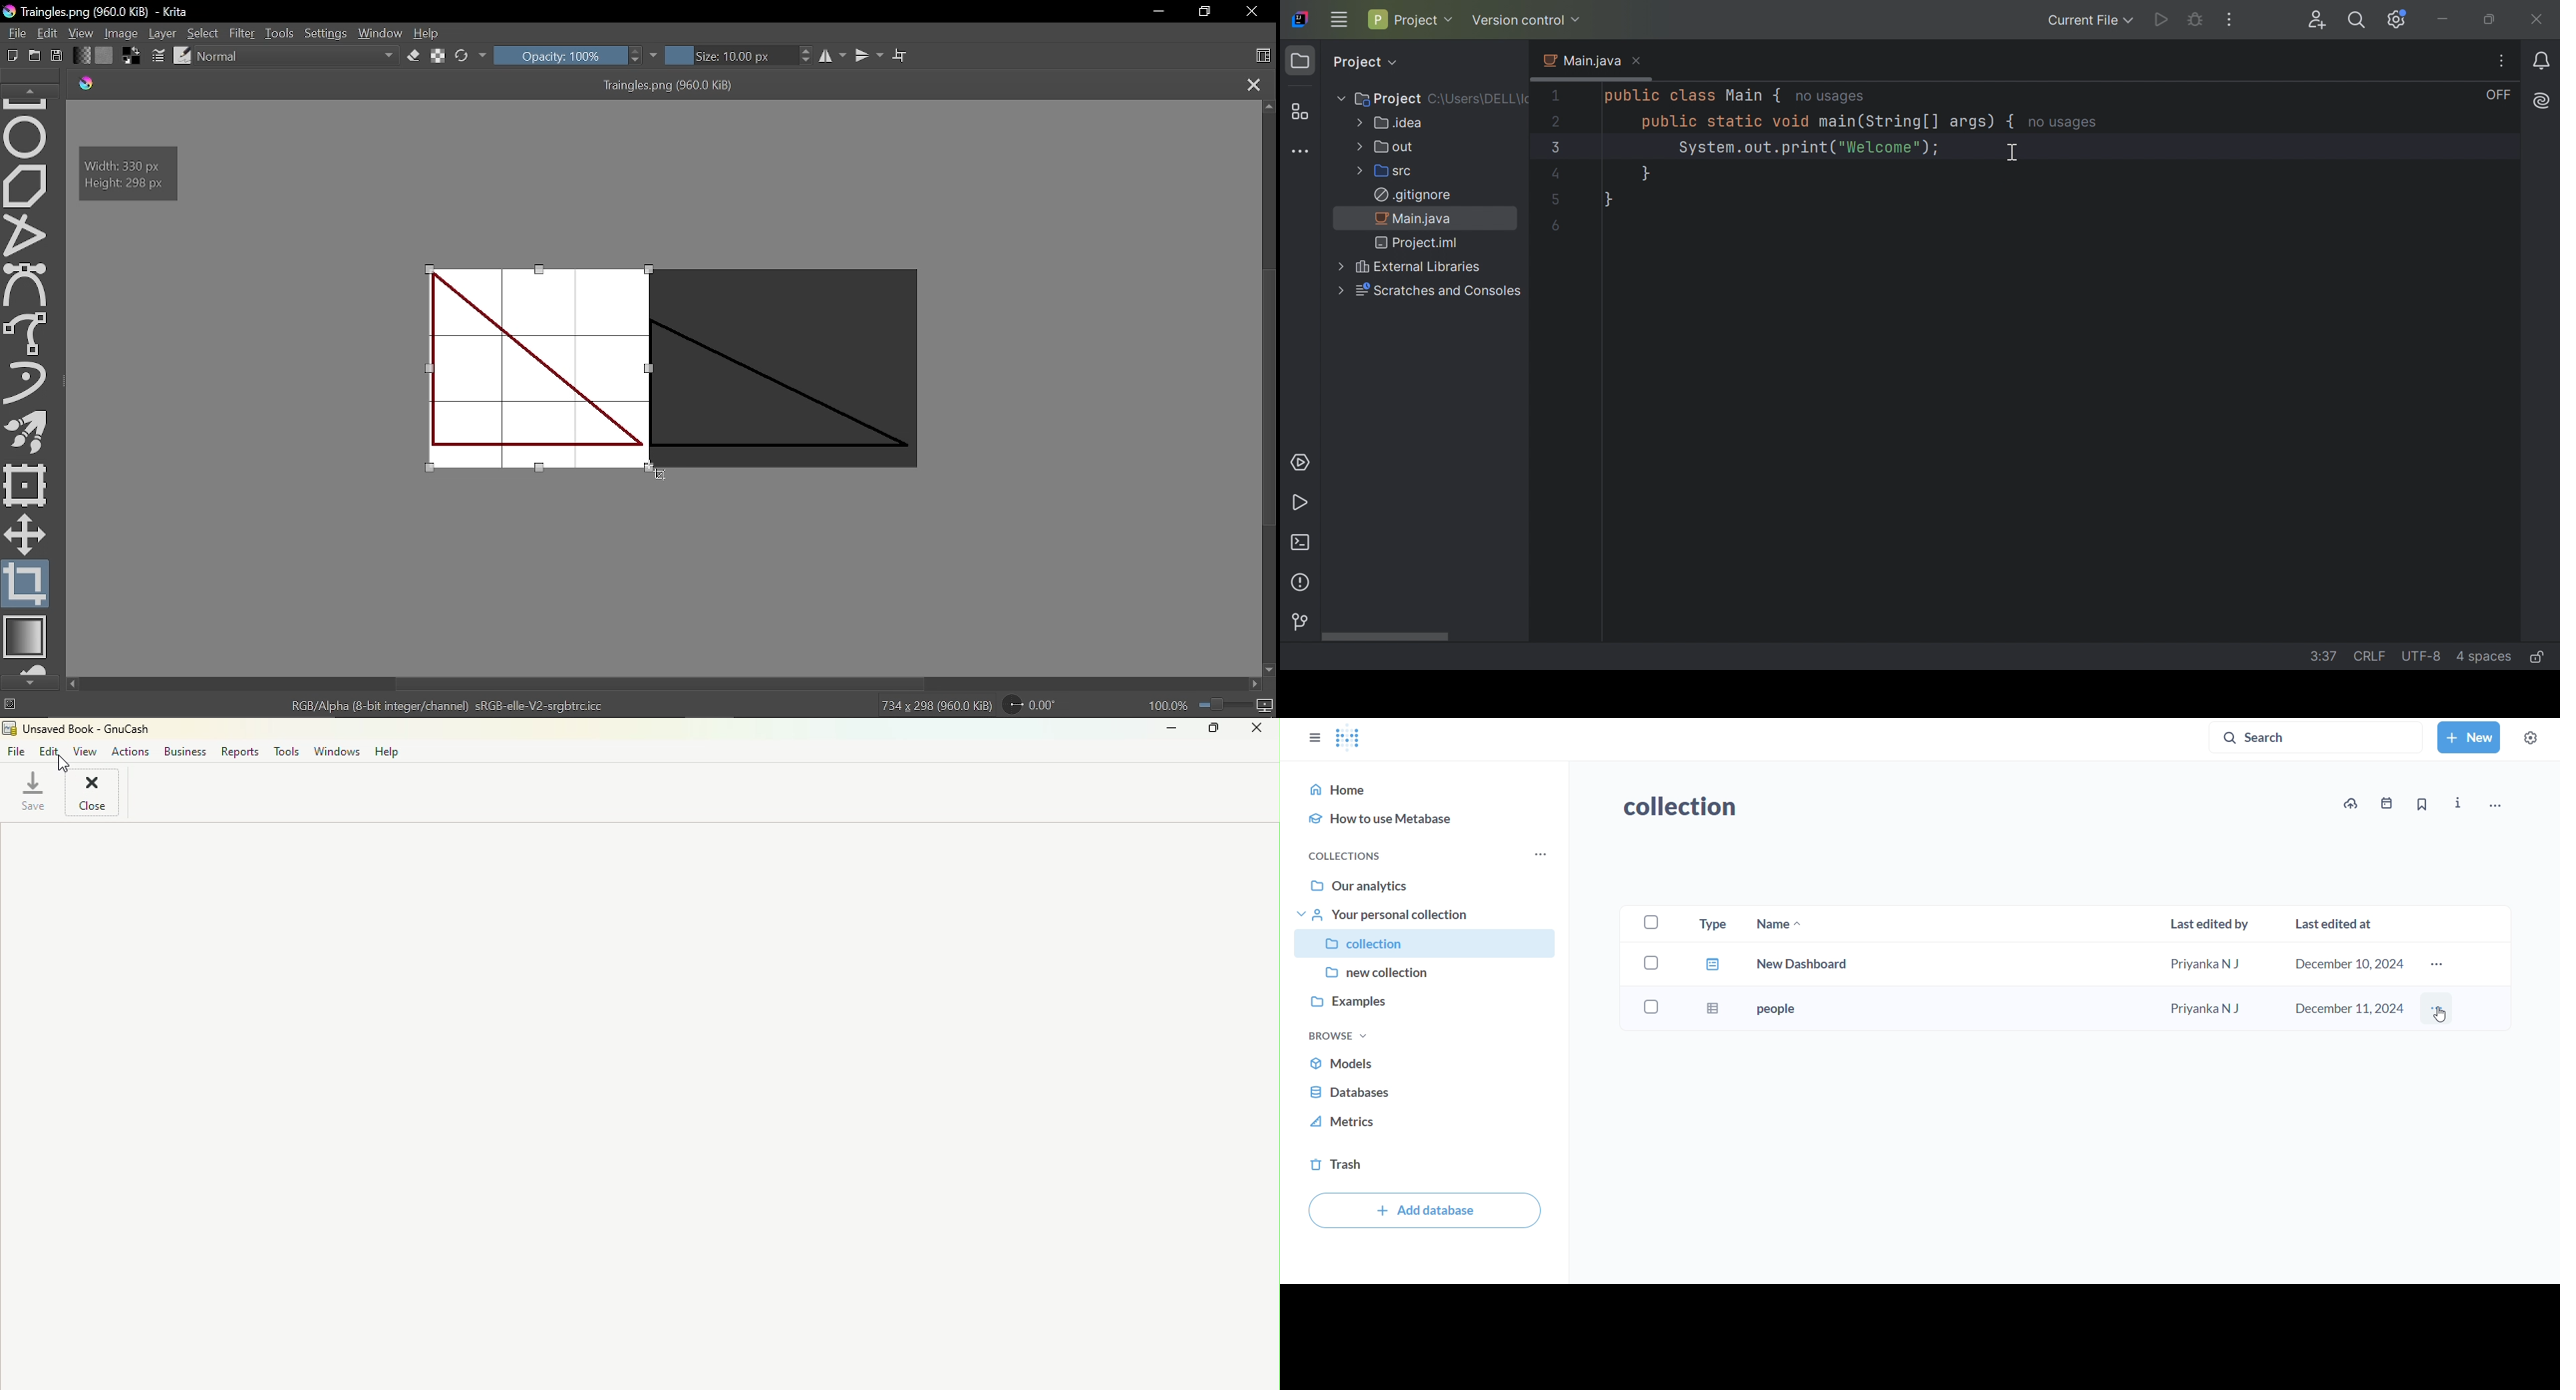  I want to click on Fill pattern, so click(105, 56).